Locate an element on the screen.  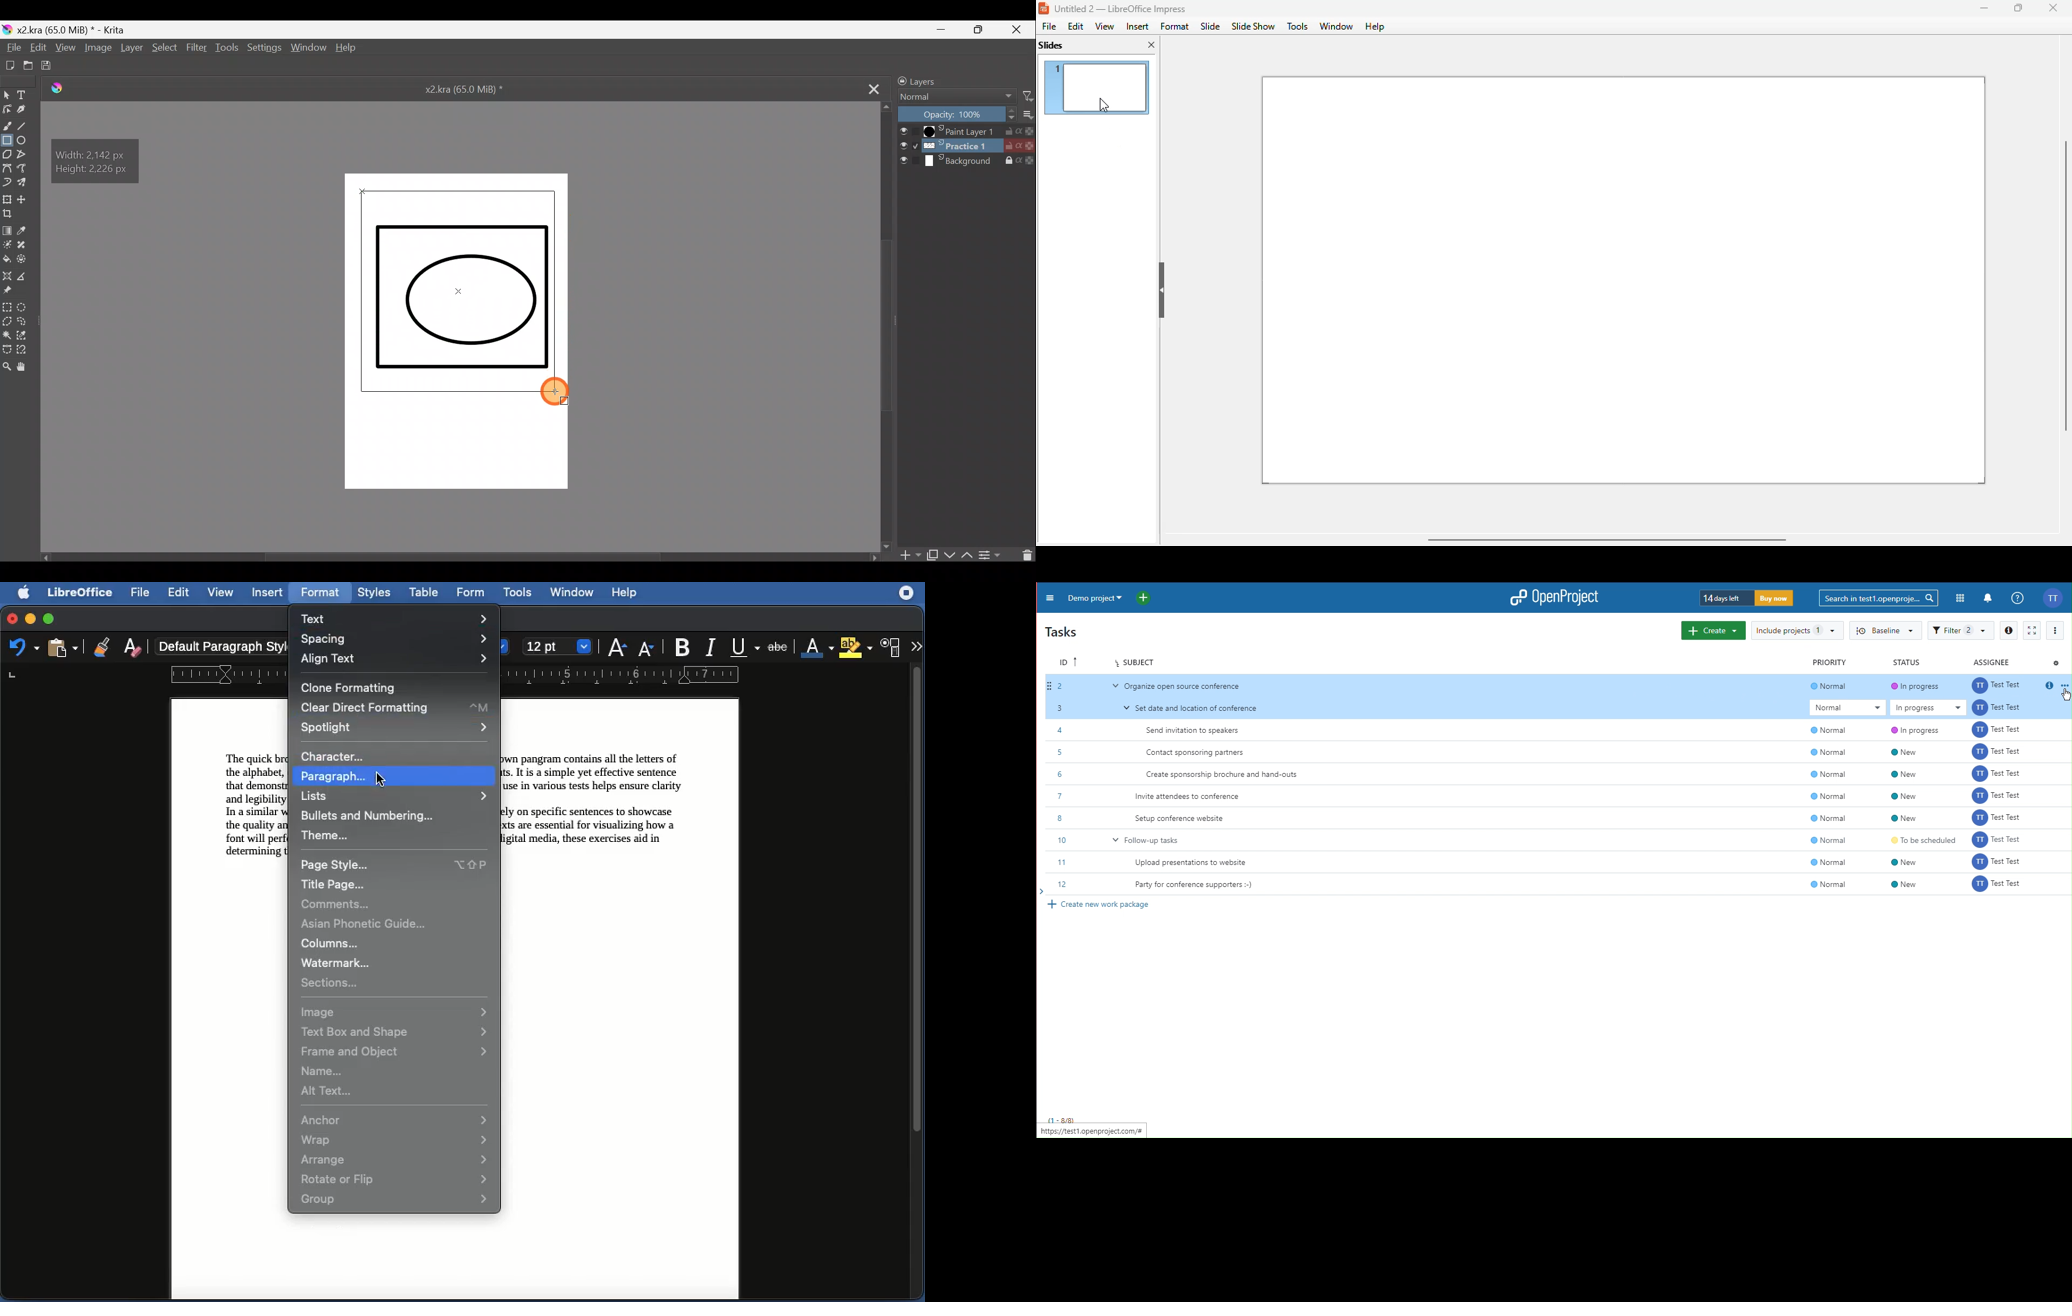
hide is located at coordinates (1161, 290).